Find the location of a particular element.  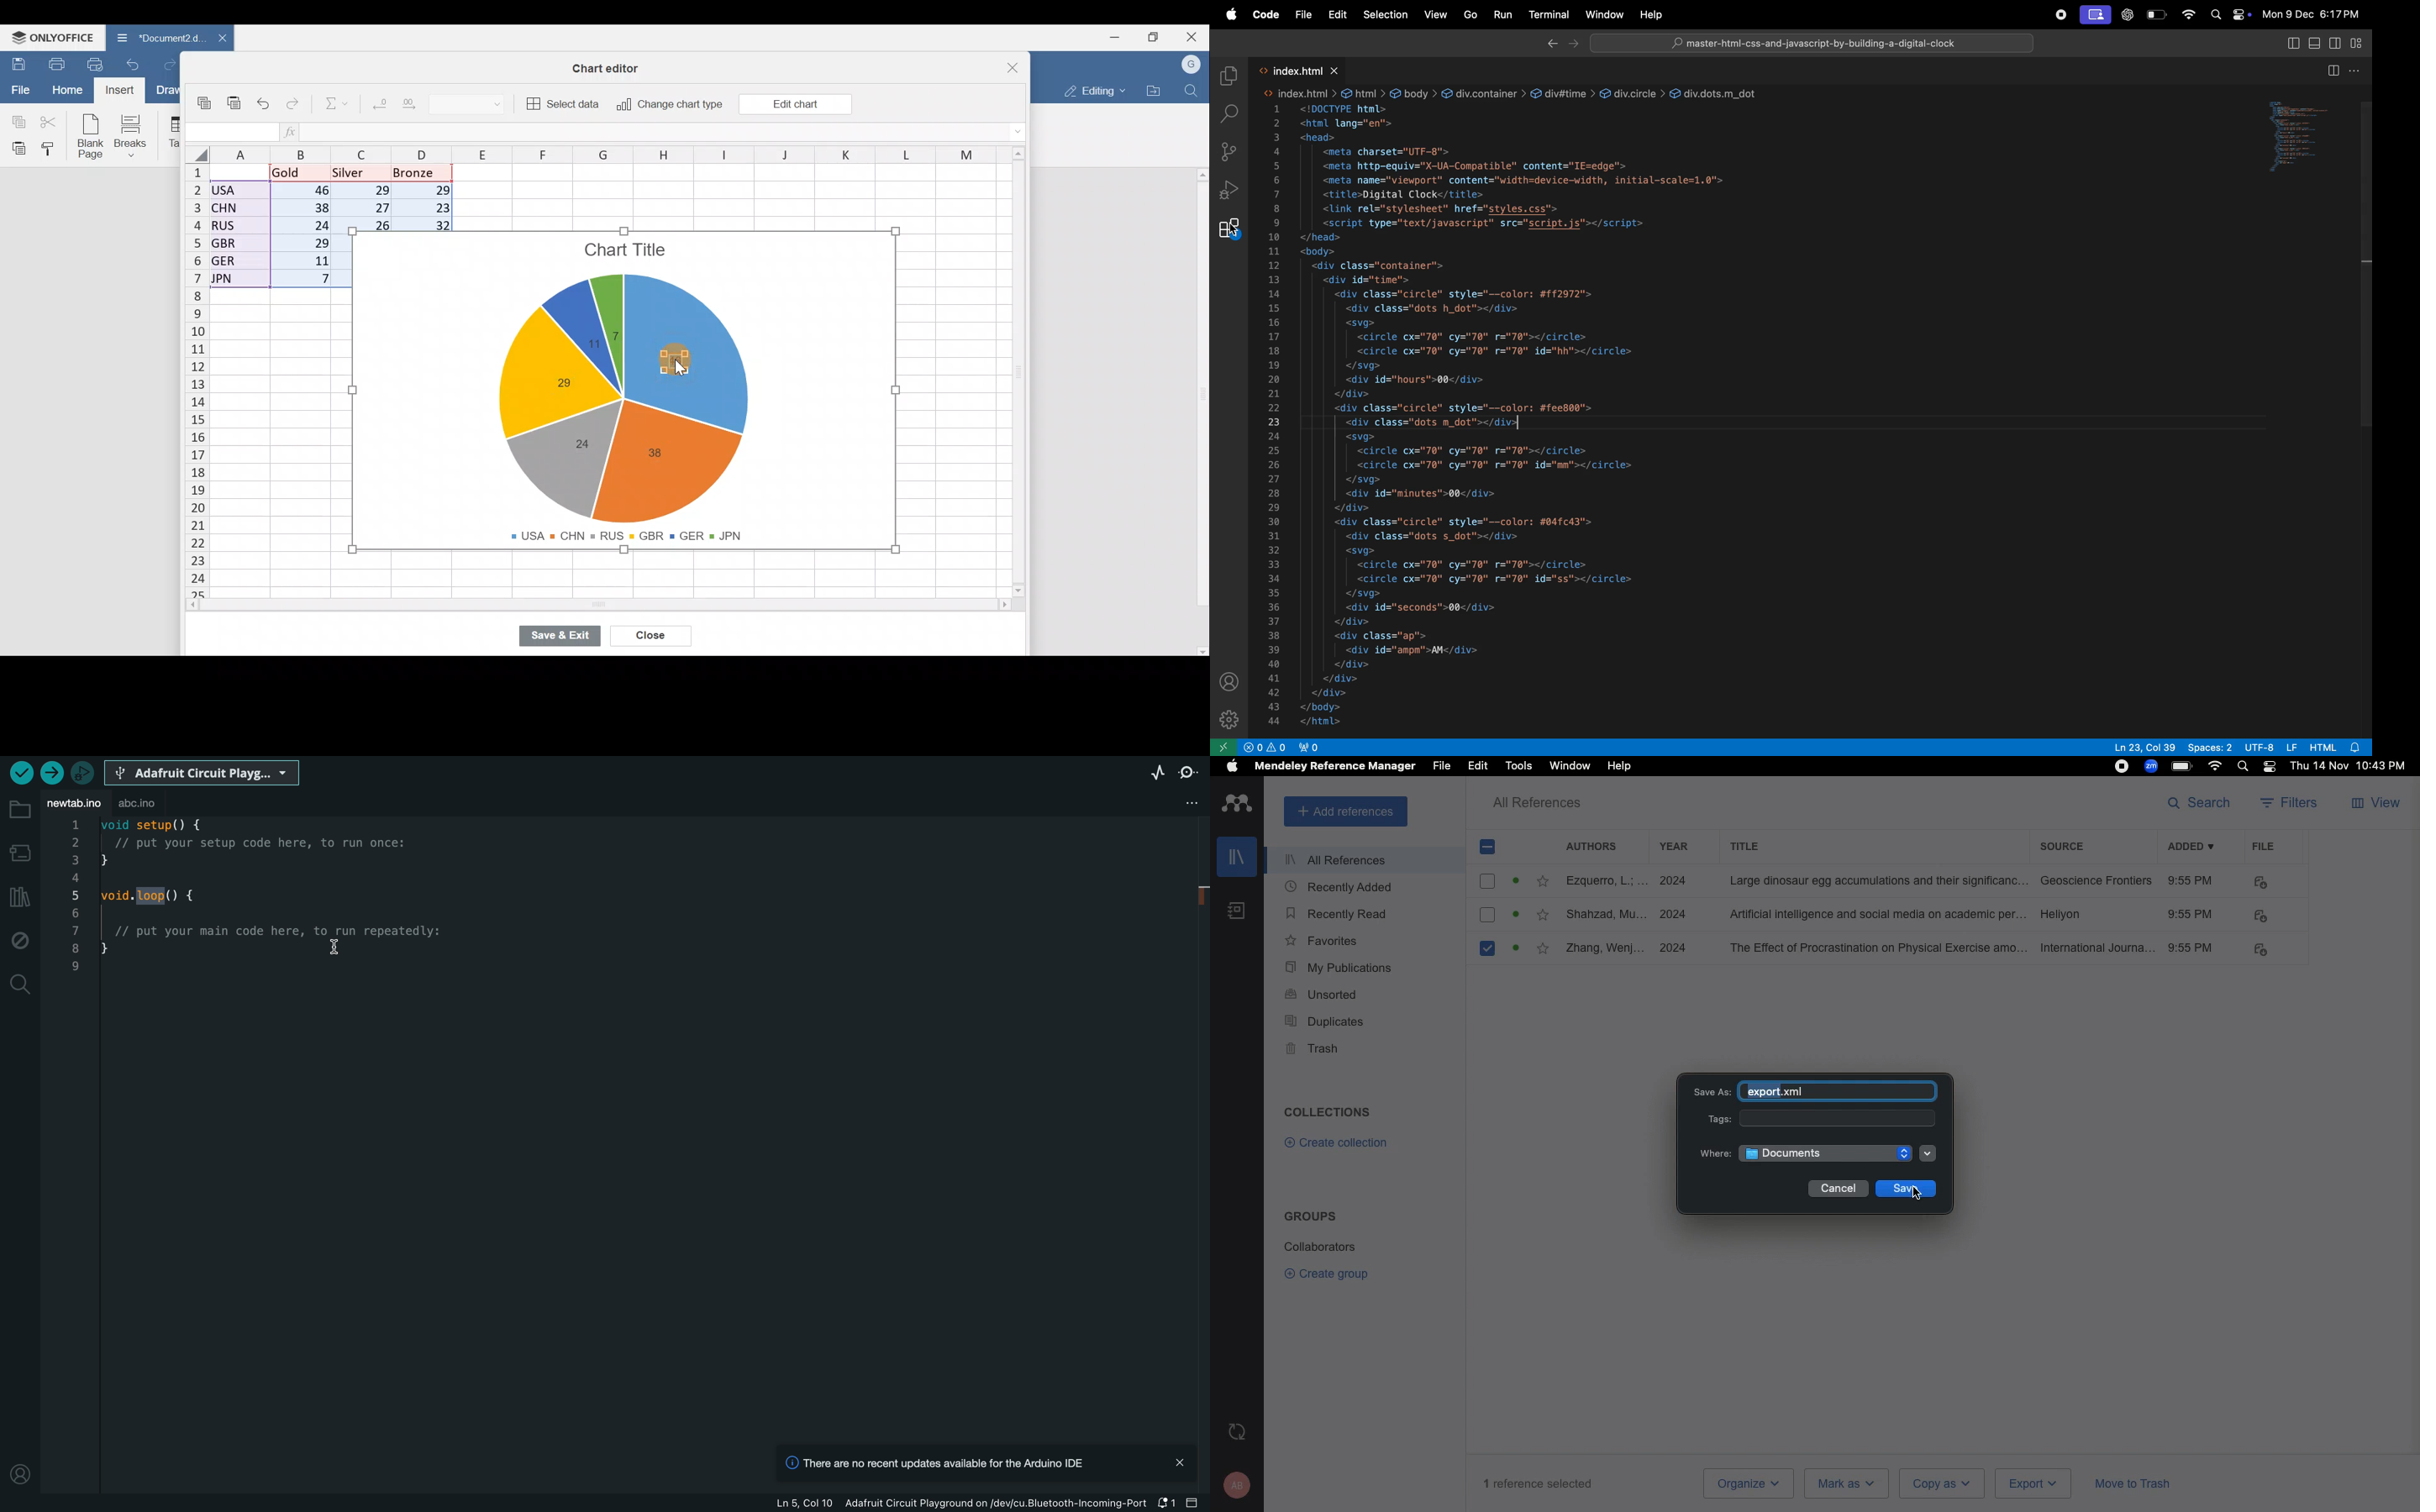

Where is located at coordinates (1716, 1152).